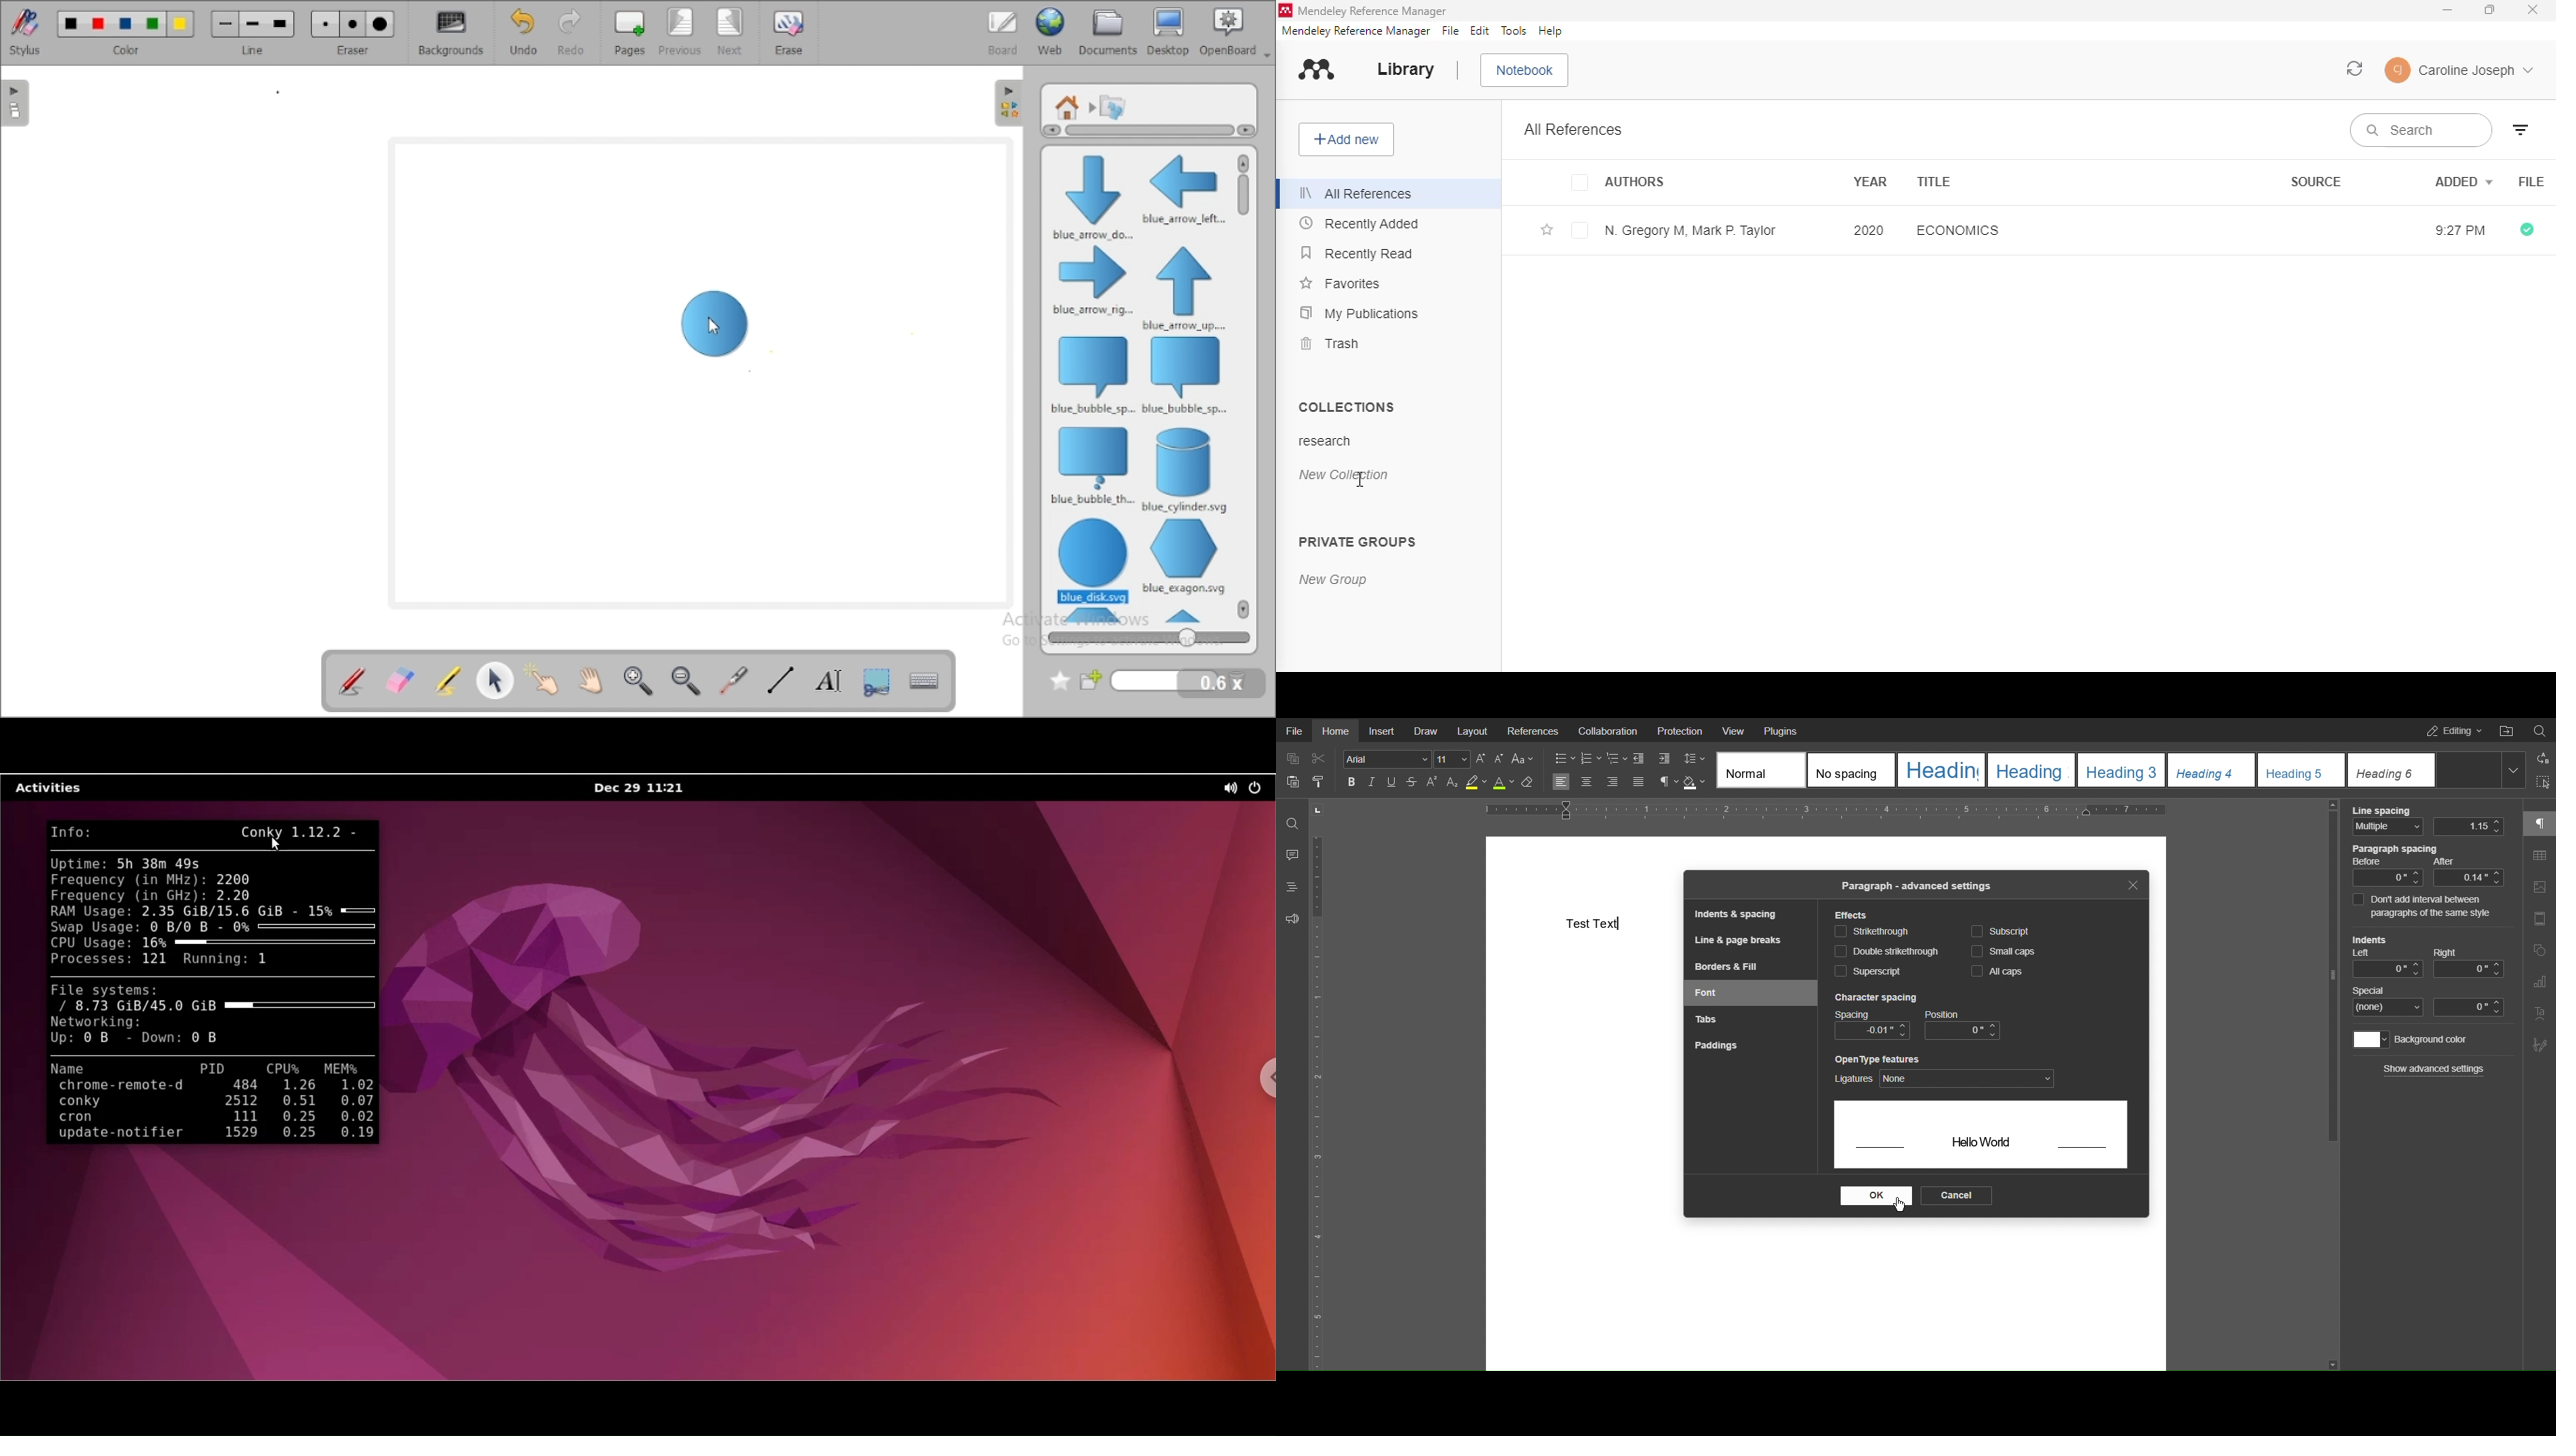 The height and width of the screenshot is (1456, 2576). What do you see at coordinates (1305, 773) in the screenshot?
I see `Cut Copy Paste Options` at bounding box center [1305, 773].